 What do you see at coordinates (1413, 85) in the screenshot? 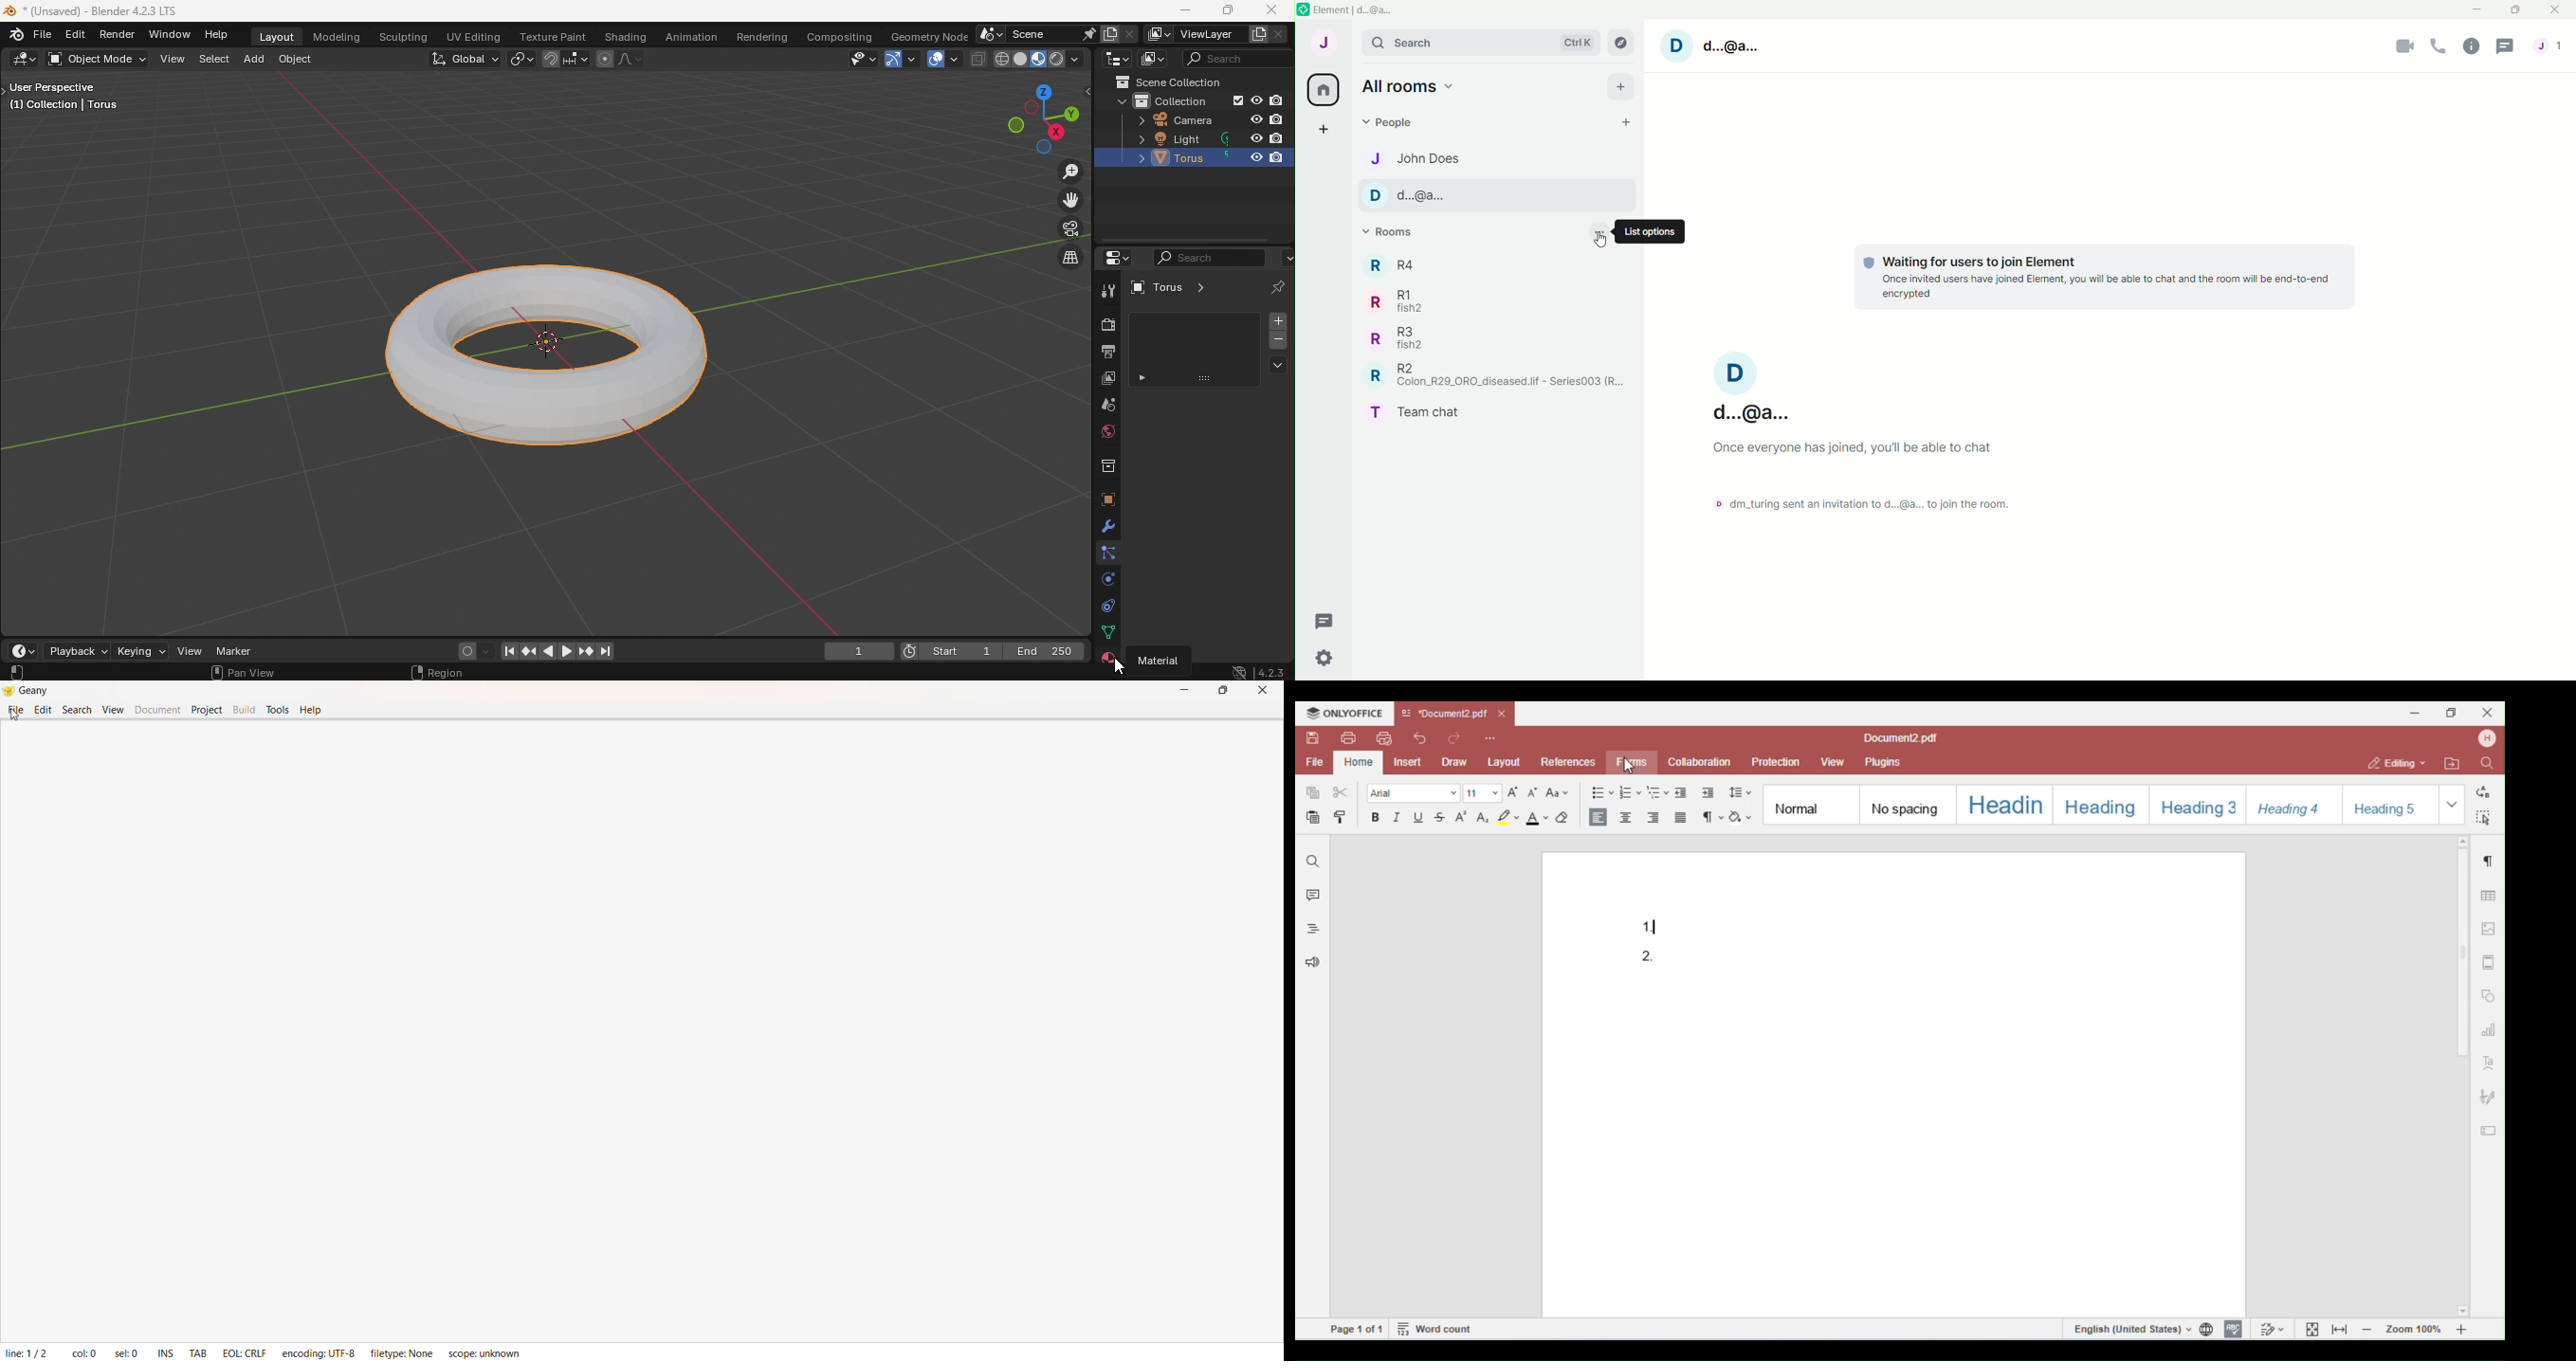
I see `Home options` at bounding box center [1413, 85].